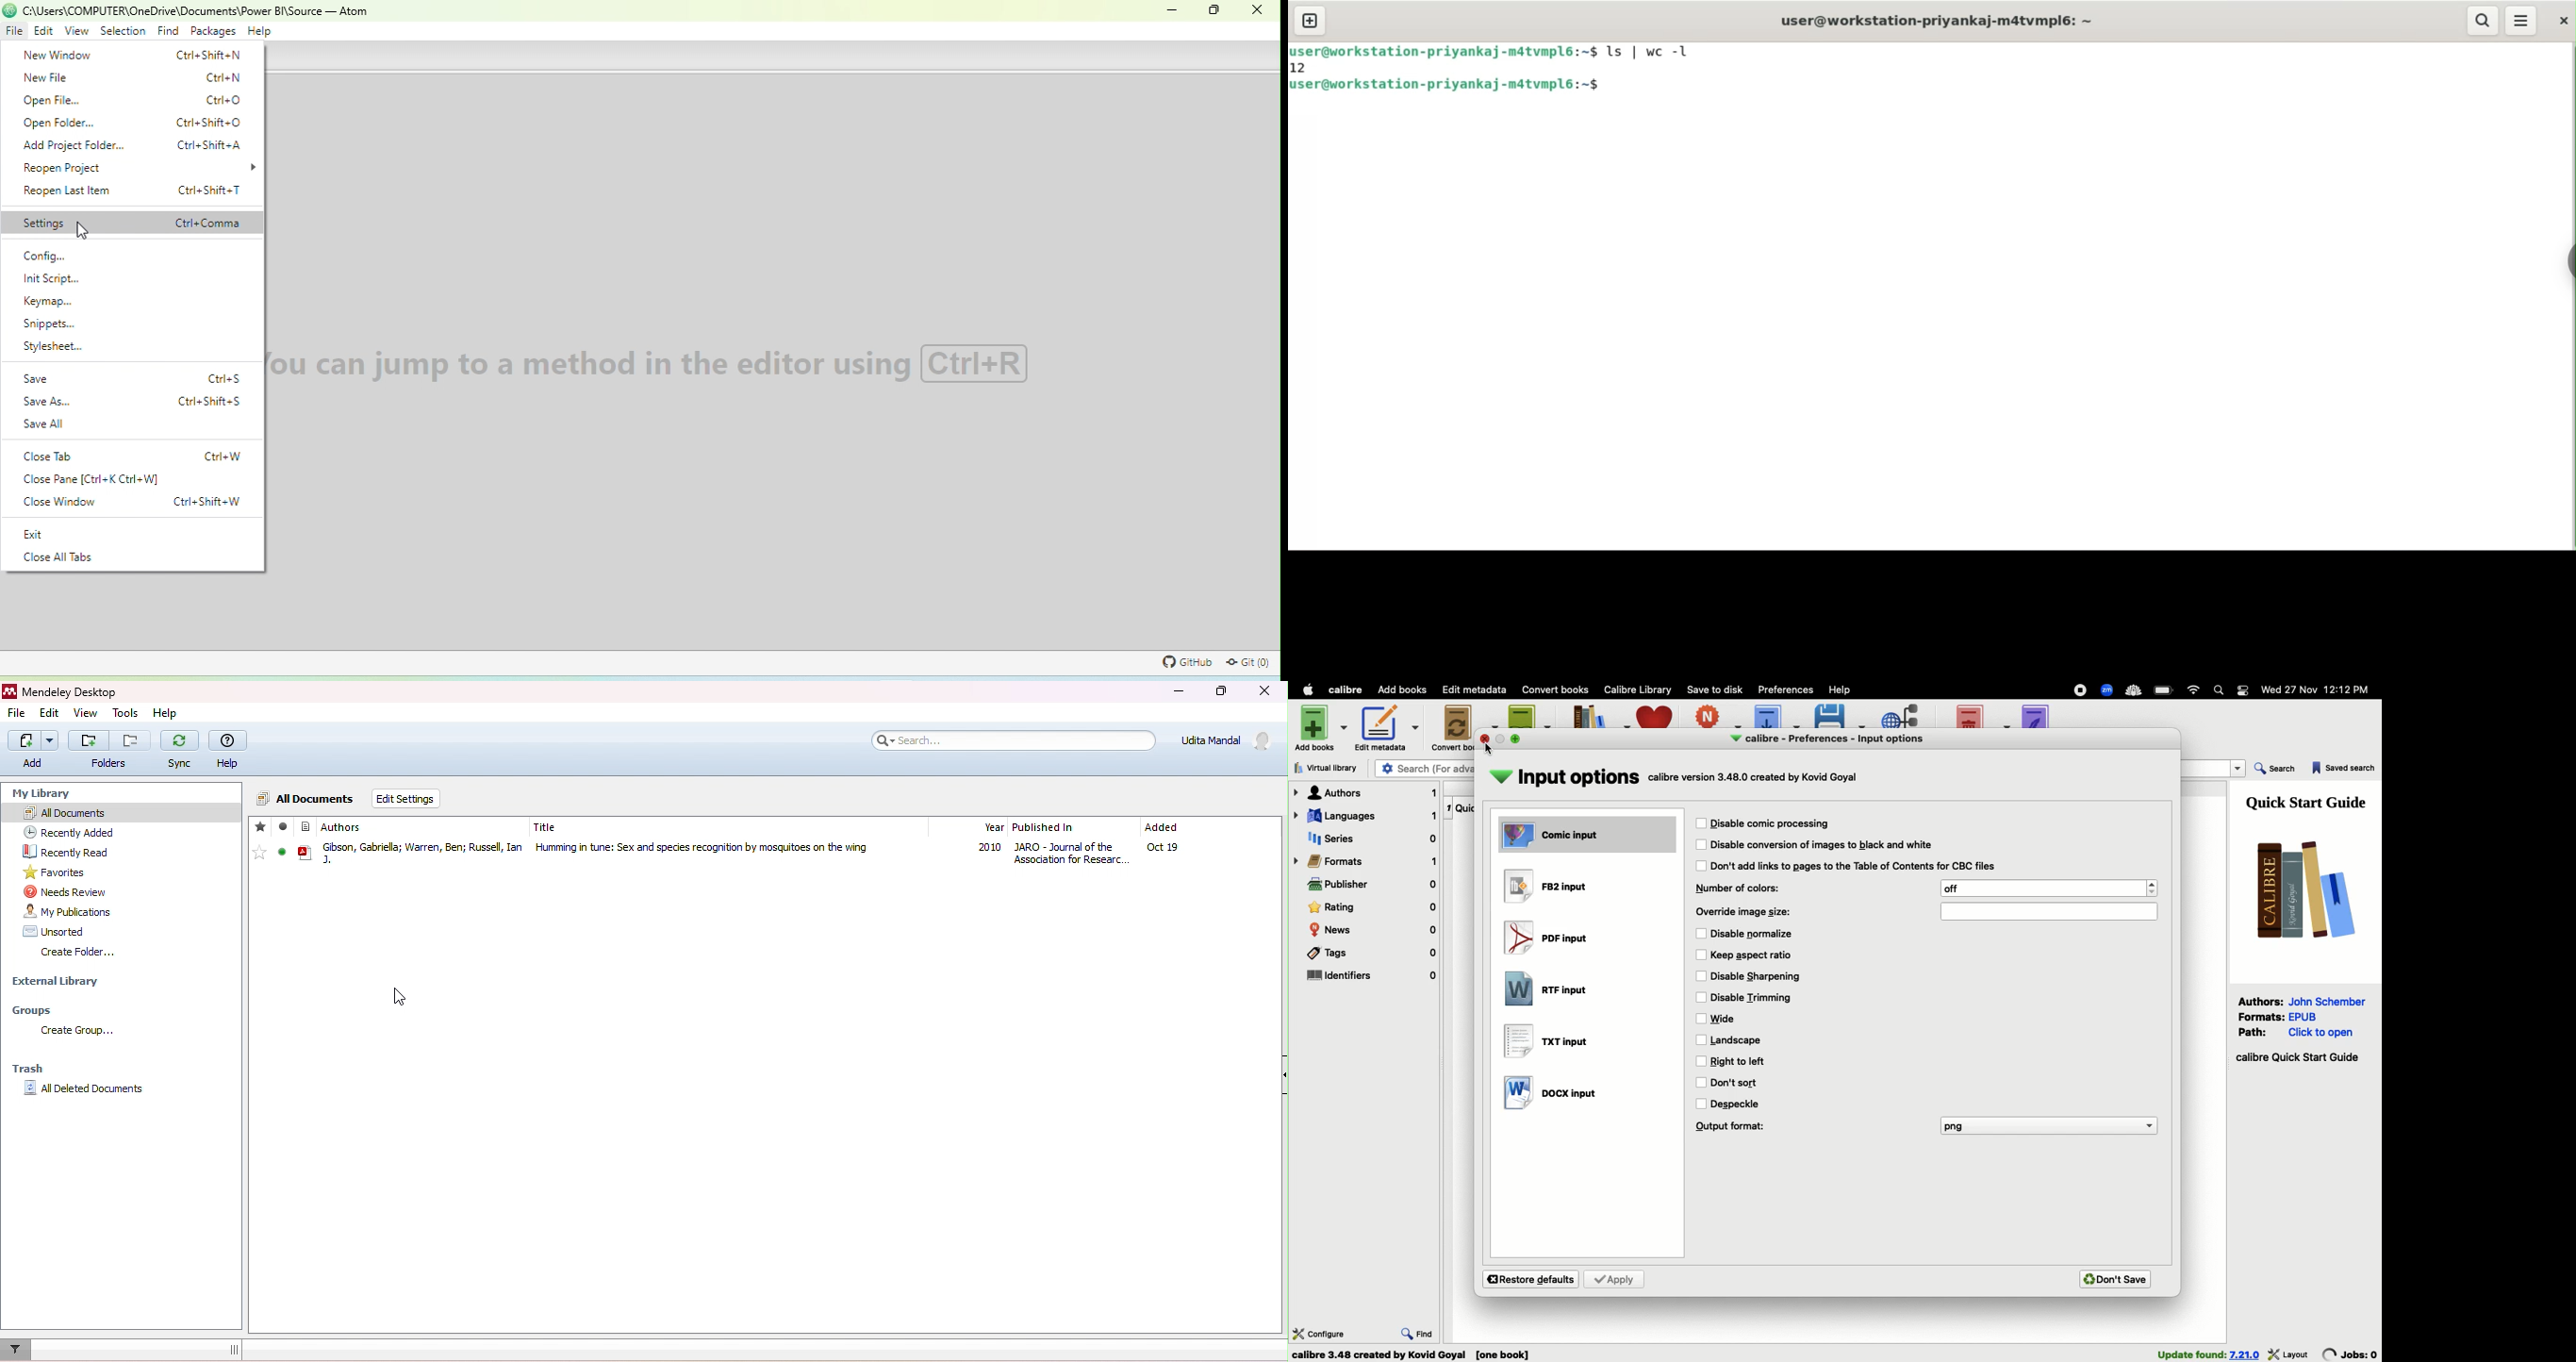 The image size is (2576, 1372). I want to click on Add folder, so click(89, 740).